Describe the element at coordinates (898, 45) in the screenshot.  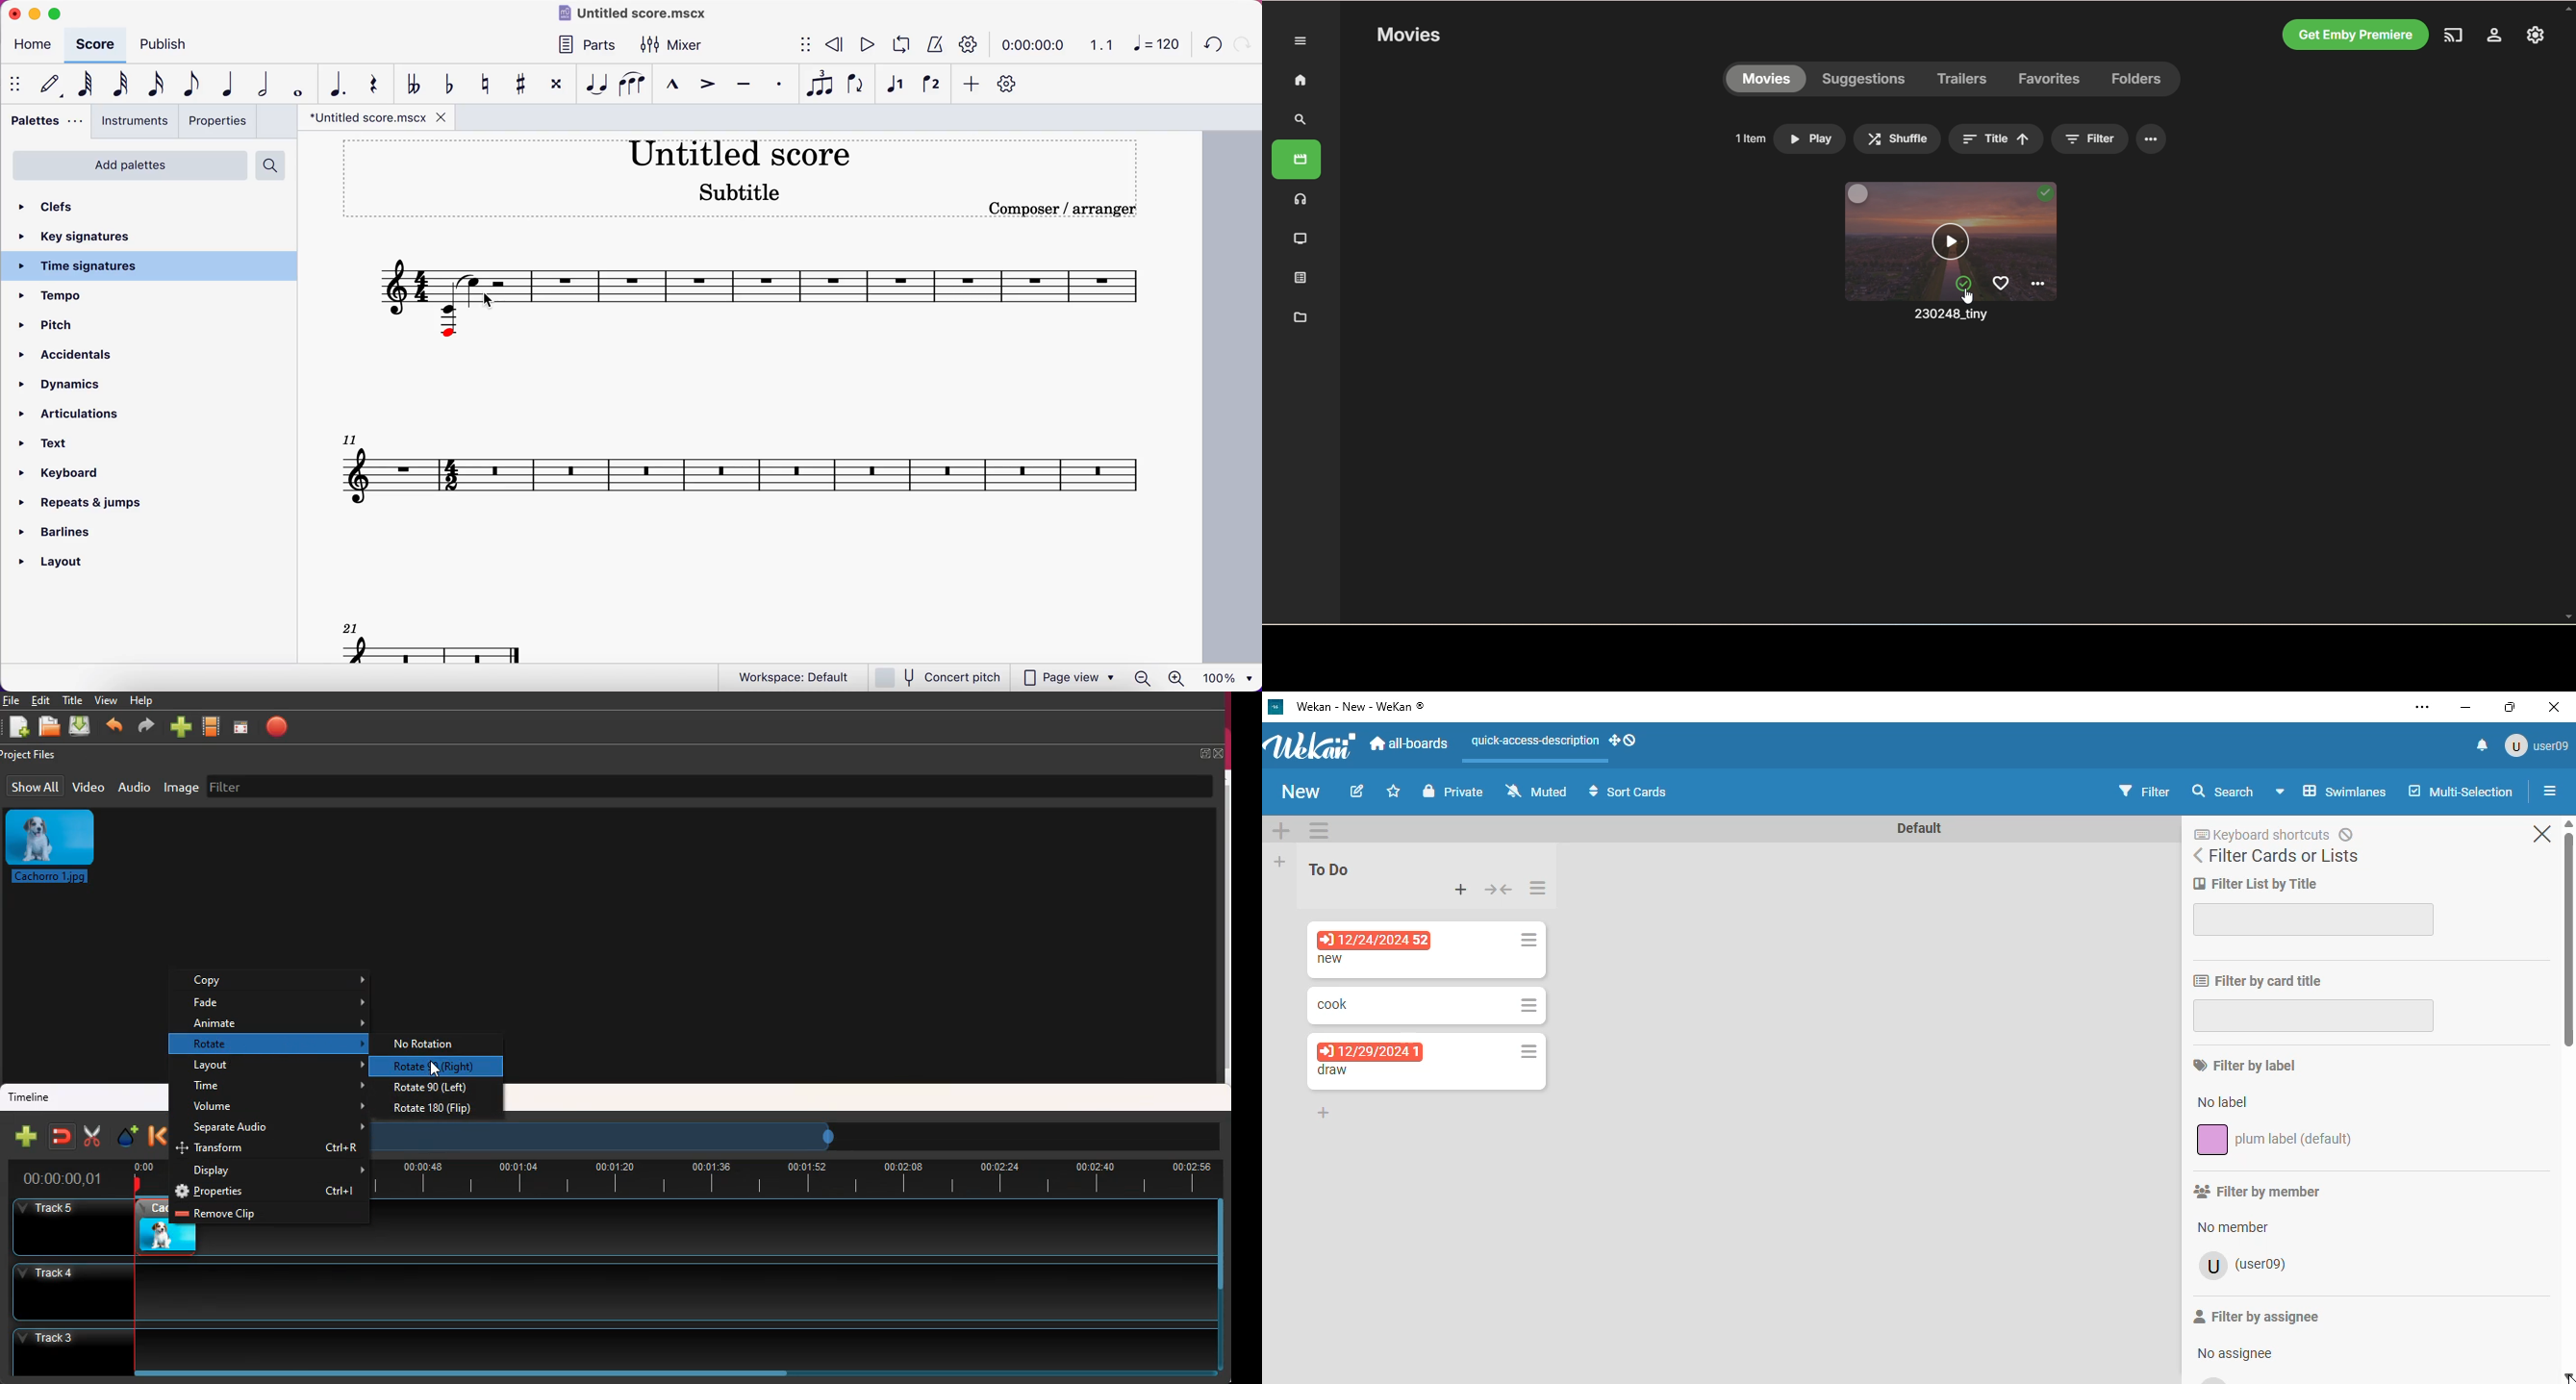
I see `loop playback` at that location.